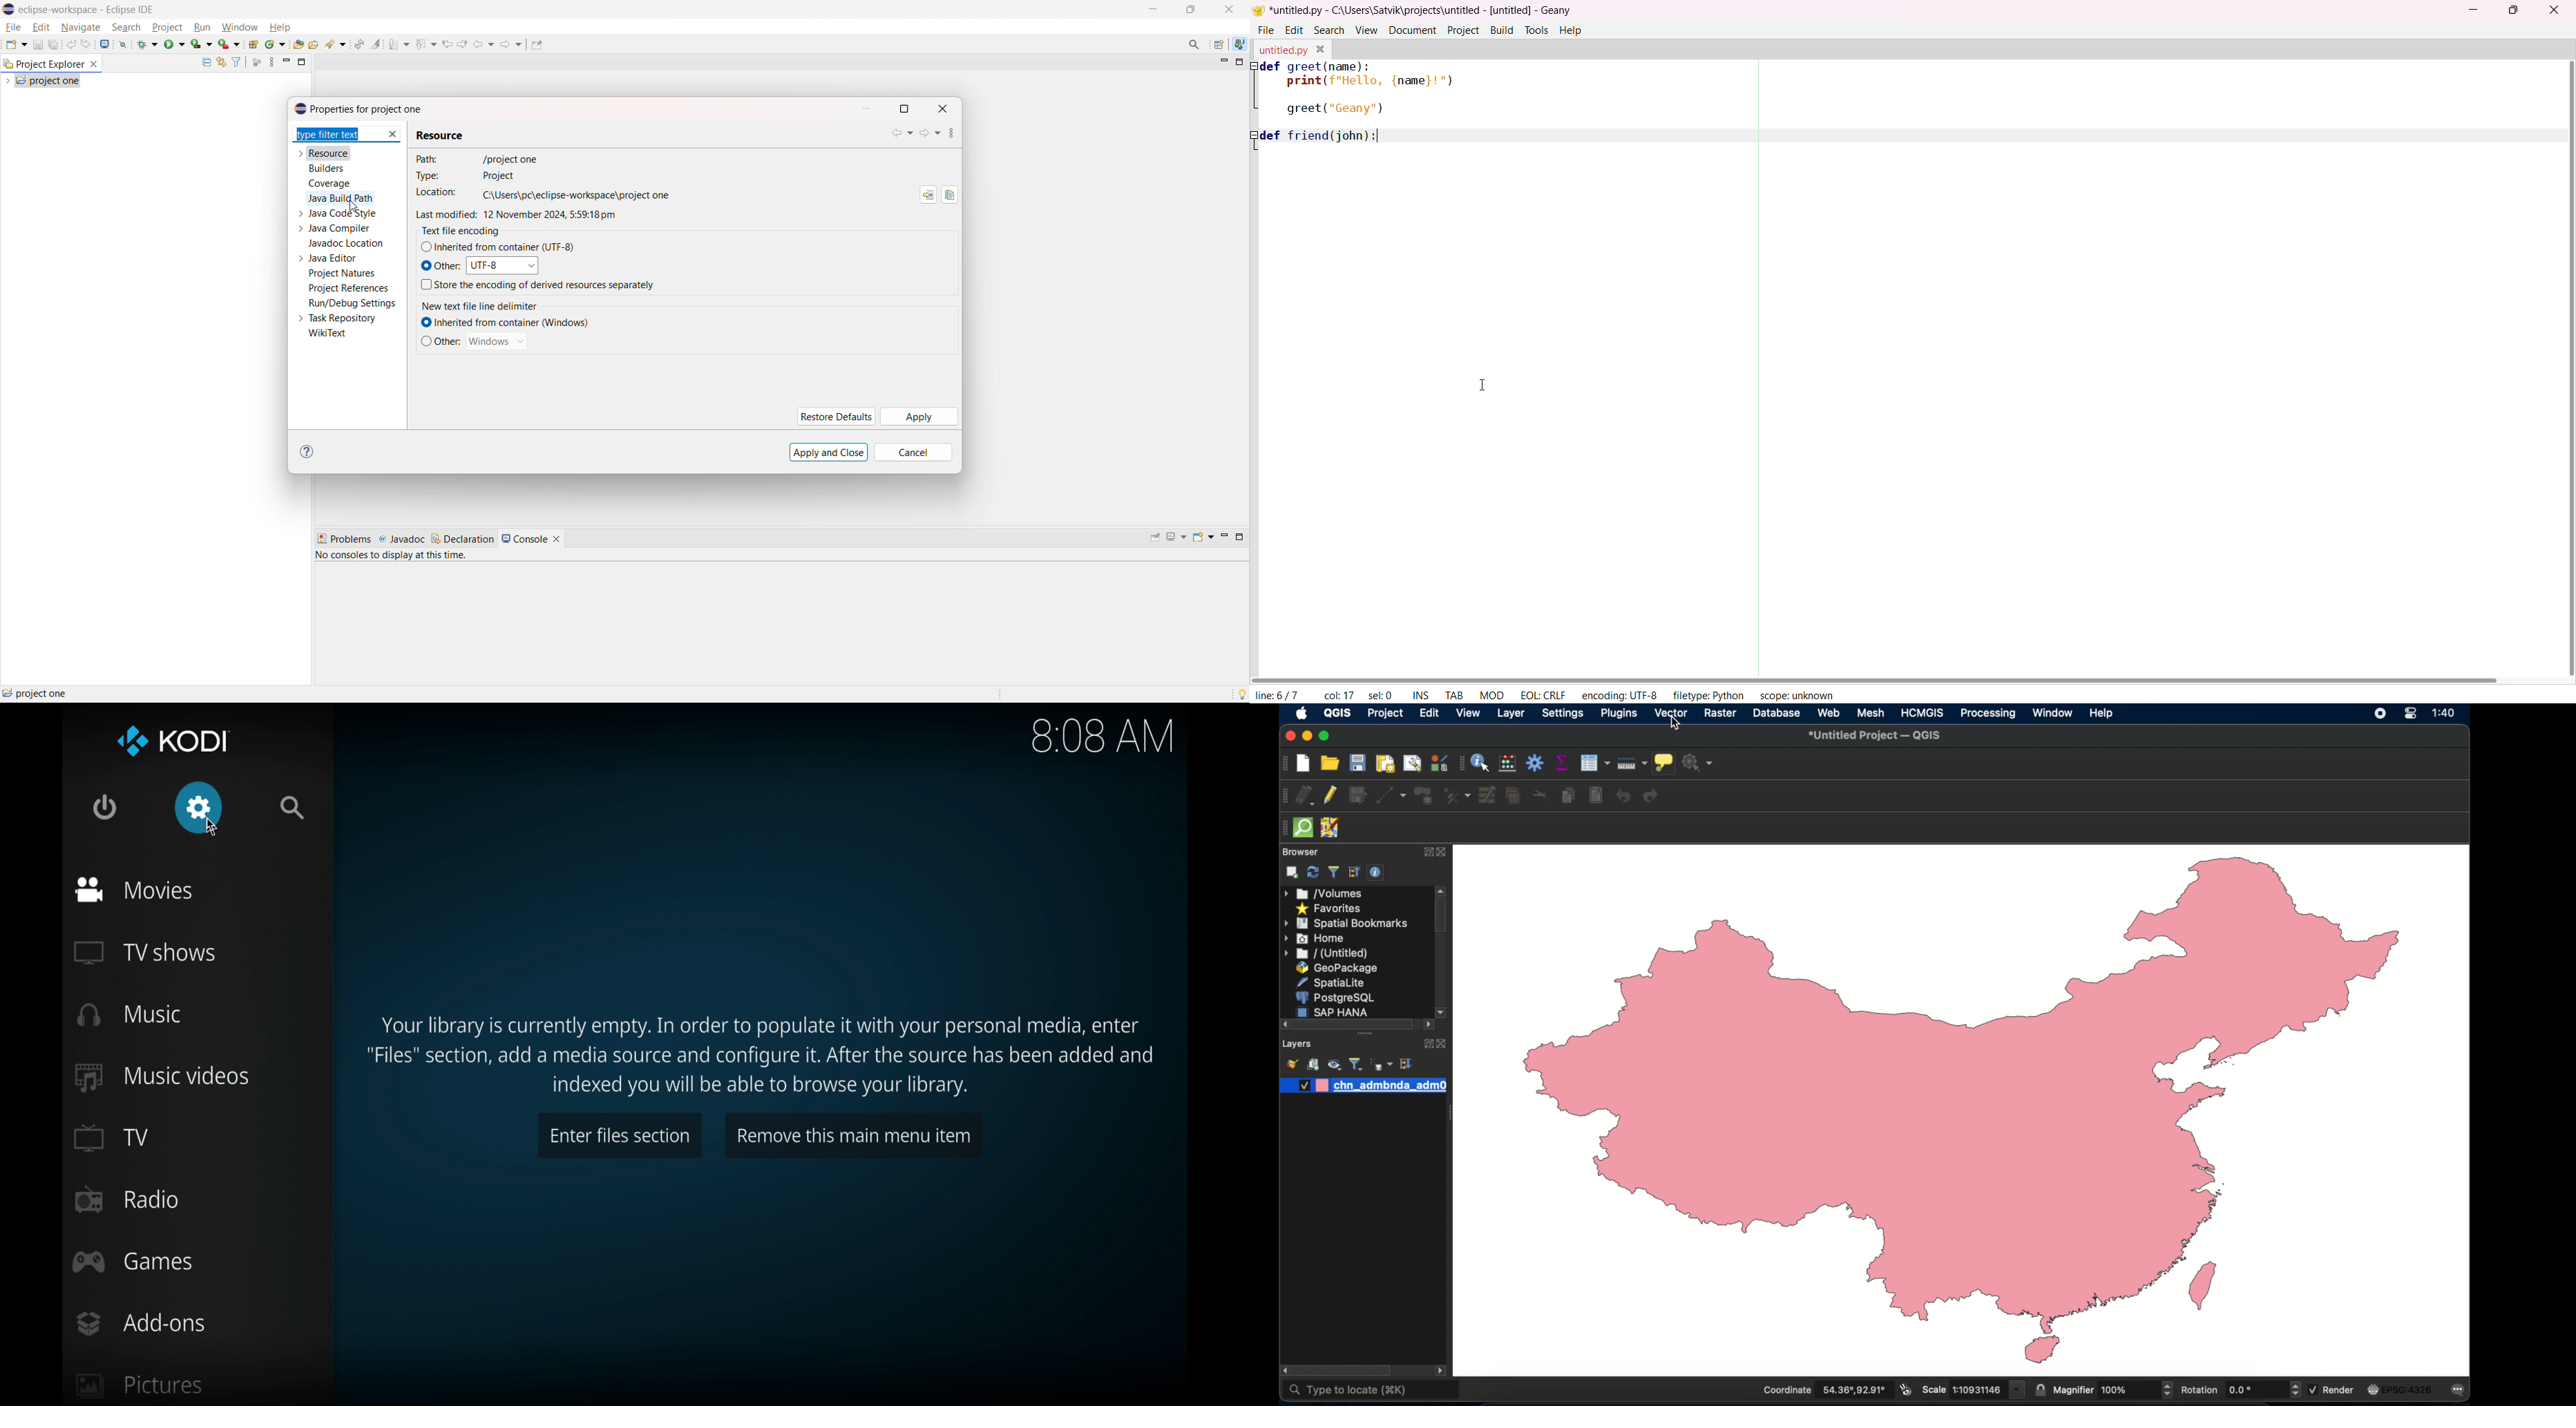 The height and width of the screenshot is (1428, 2576). I want to click on project references, so click(348, 288).